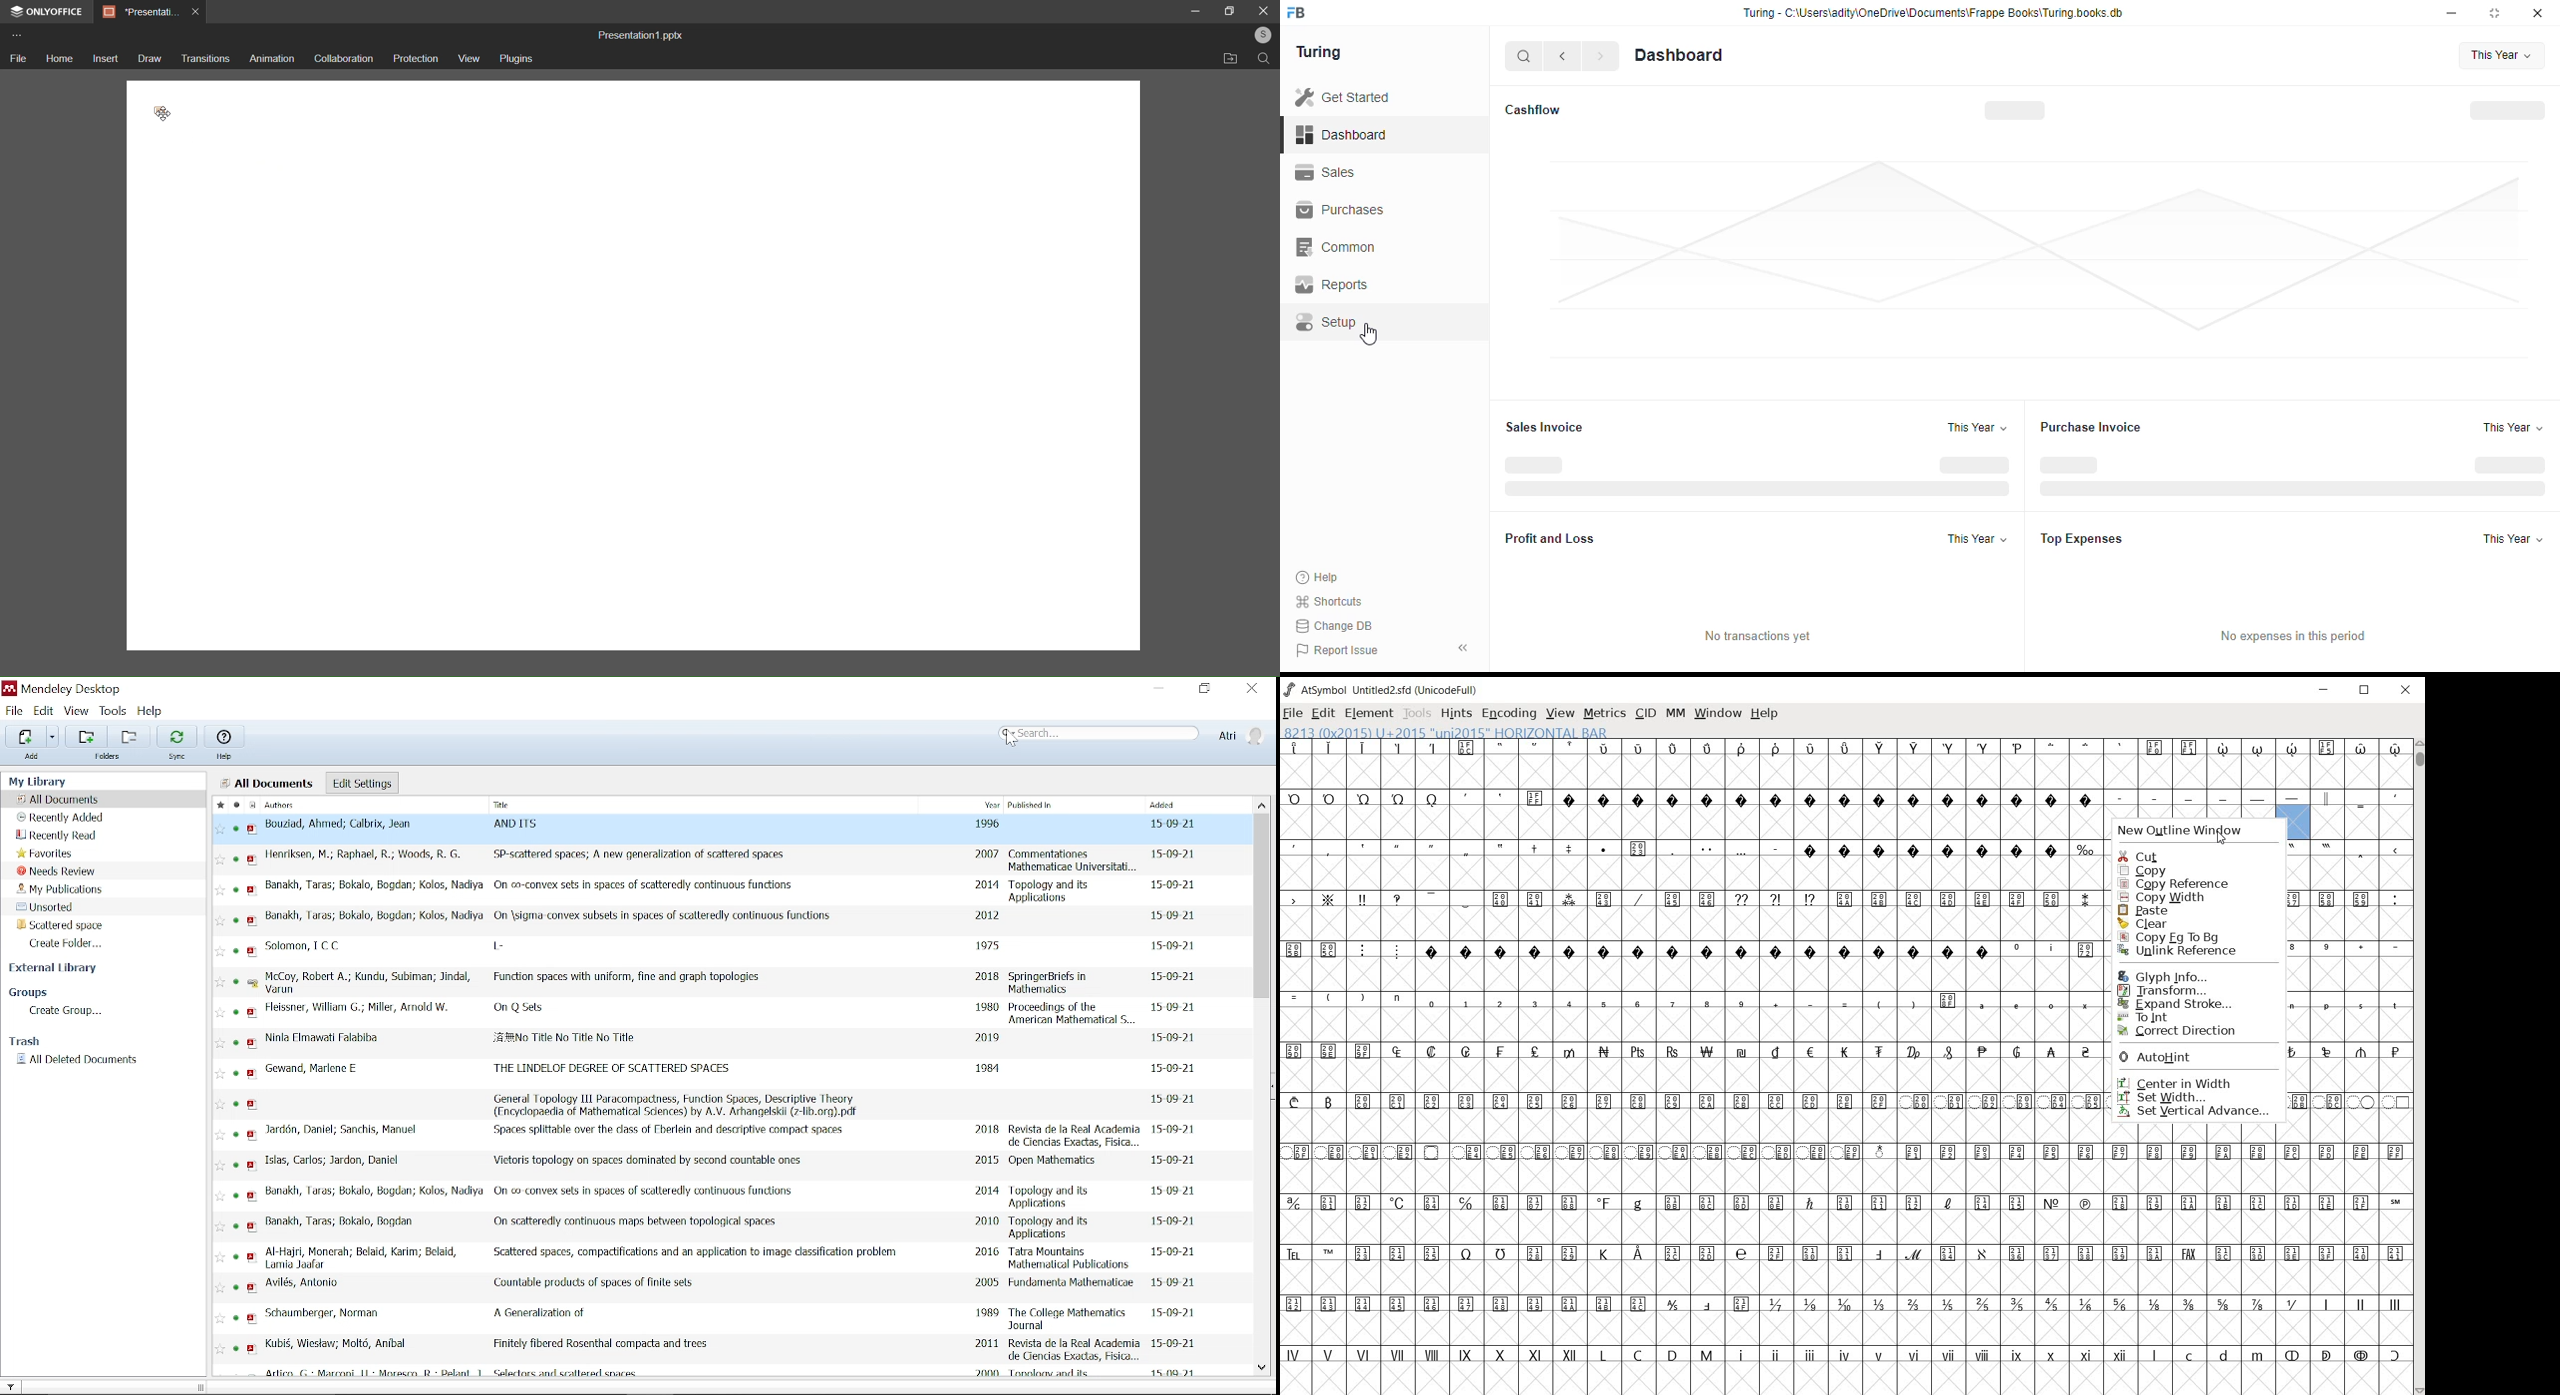 The height and width of the screenshot is (1400, 2576). What do you see at coordinates (725, 1258) in the screenshot?
I see `Al-Hajri, Monerah; Belaid, Karim; Belaid, Lams Joafer ~~ Scattered spaces, compactifications and an application to image classification problem 2016 Tatra Mountains Mathematical Publications 15-09-21` at bounding box center [725, 1258].